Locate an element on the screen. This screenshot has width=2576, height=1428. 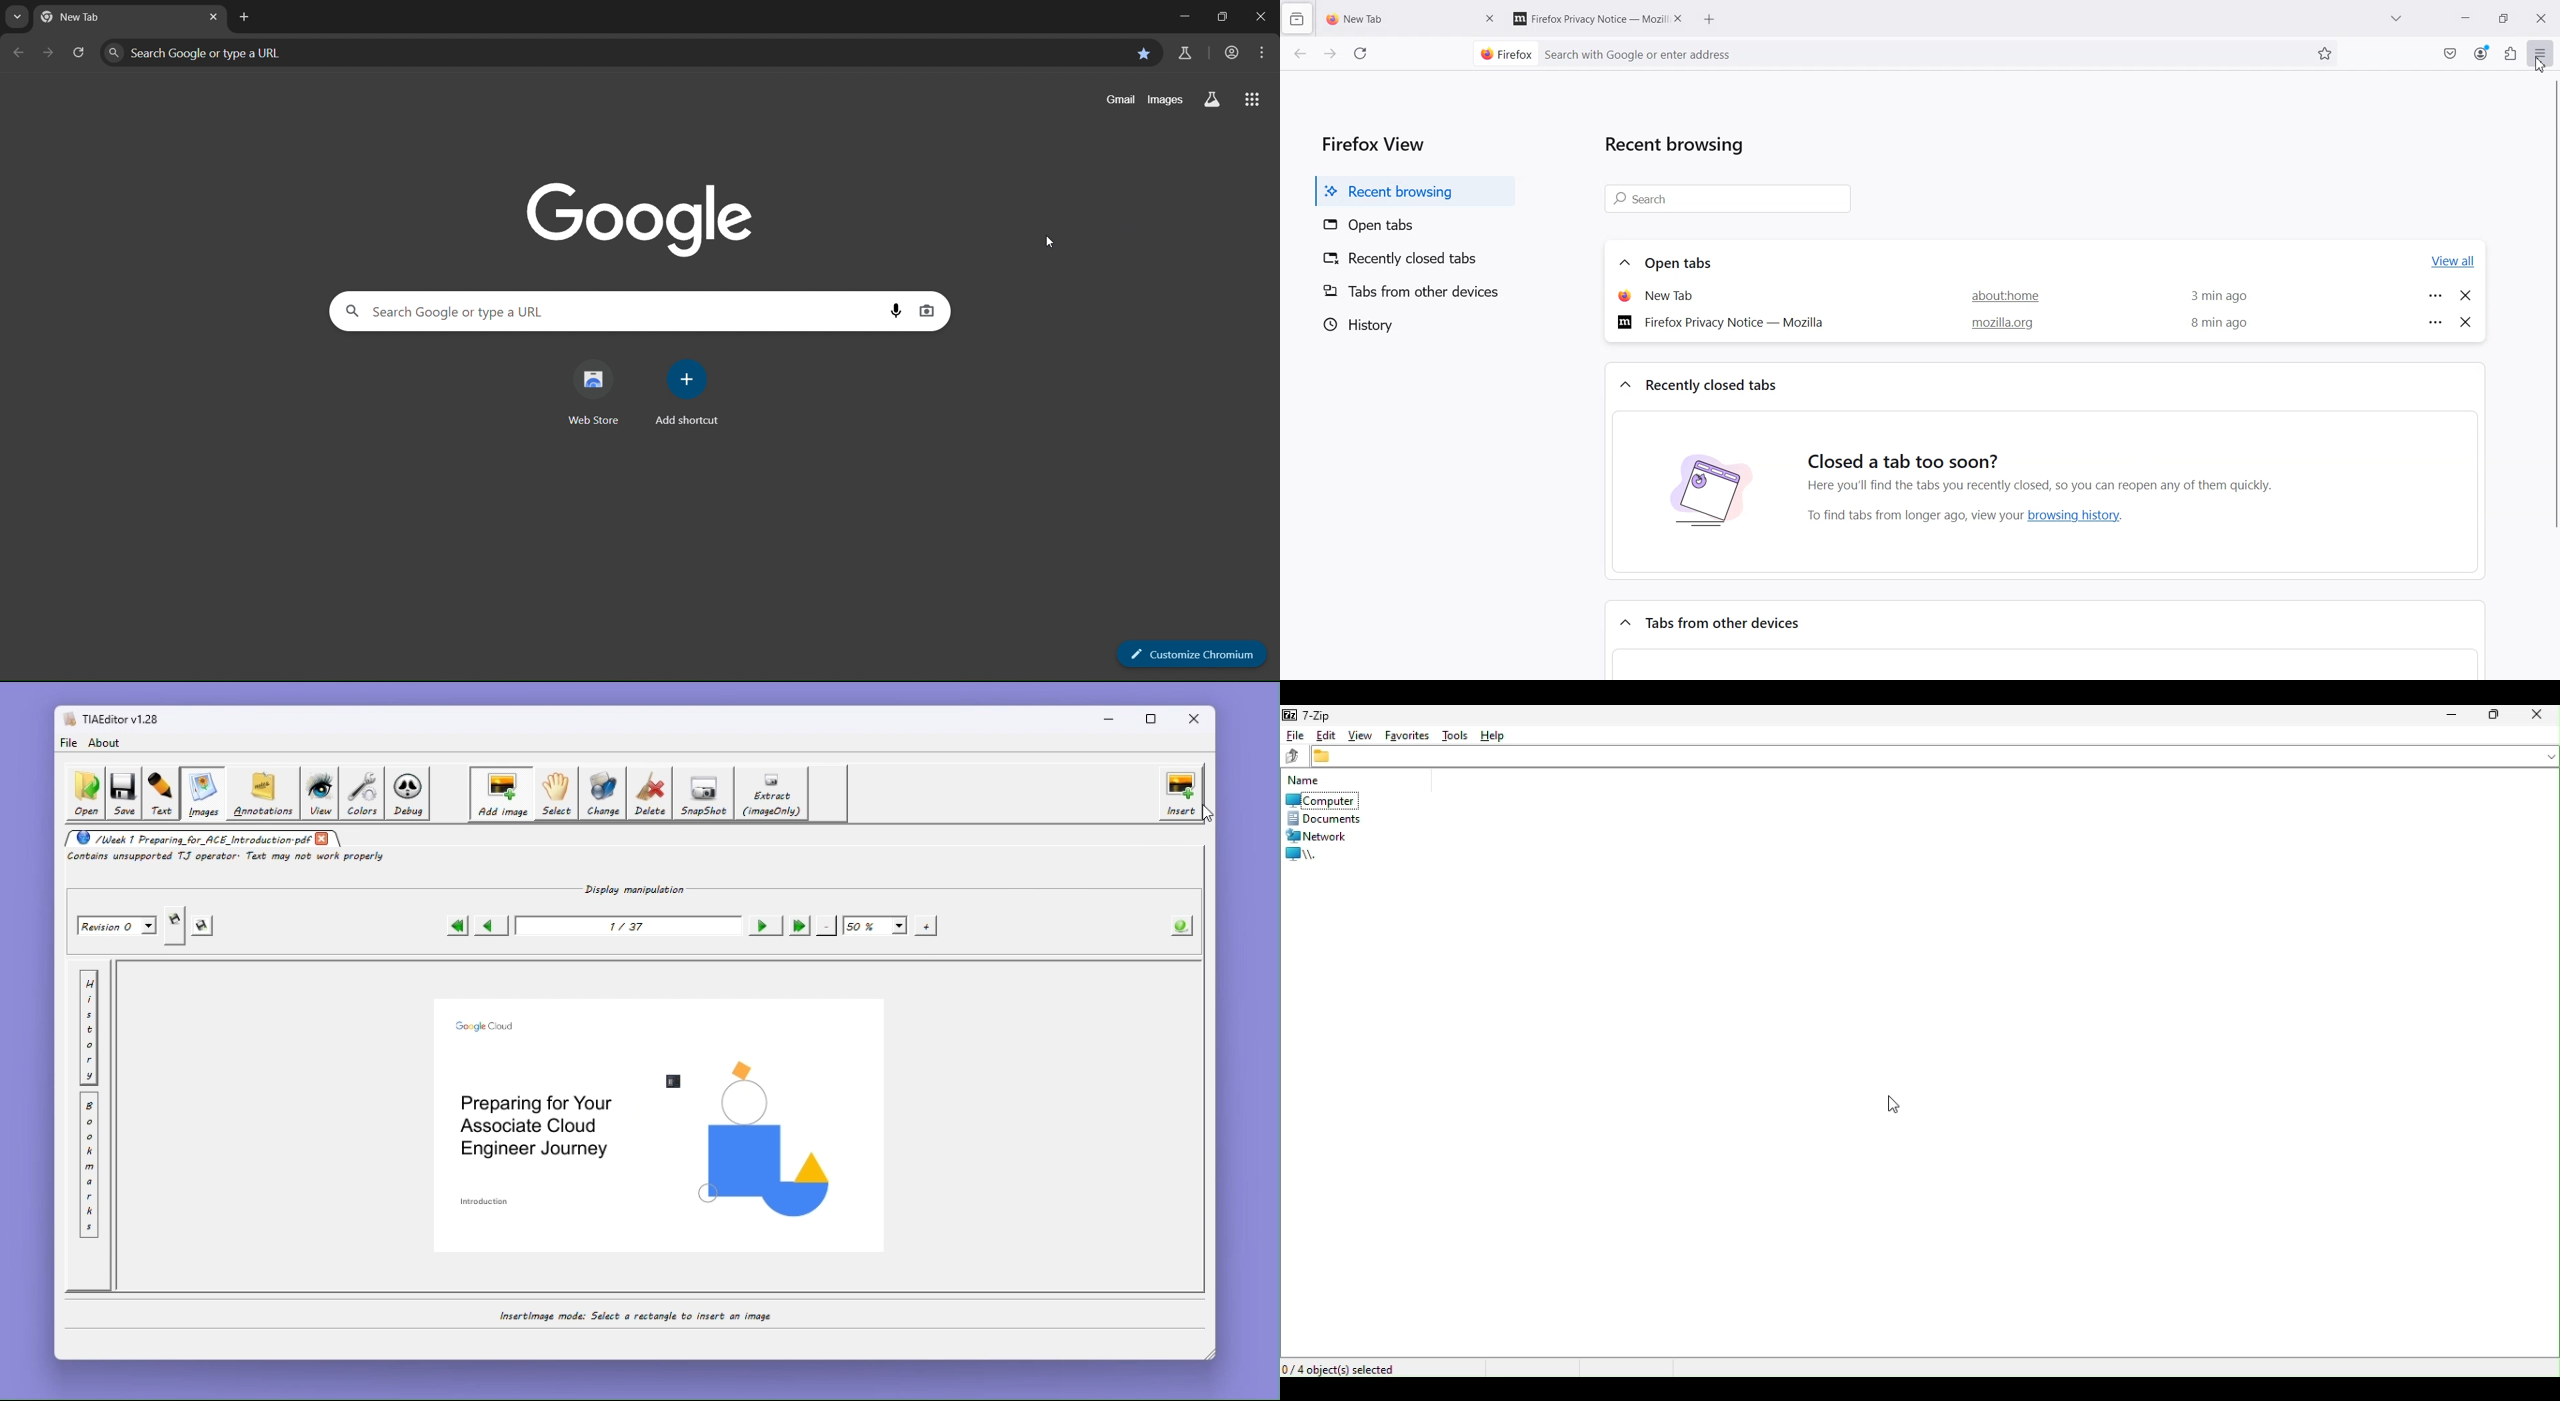
Search with google or enter address is located at coordinates (1924, 53).